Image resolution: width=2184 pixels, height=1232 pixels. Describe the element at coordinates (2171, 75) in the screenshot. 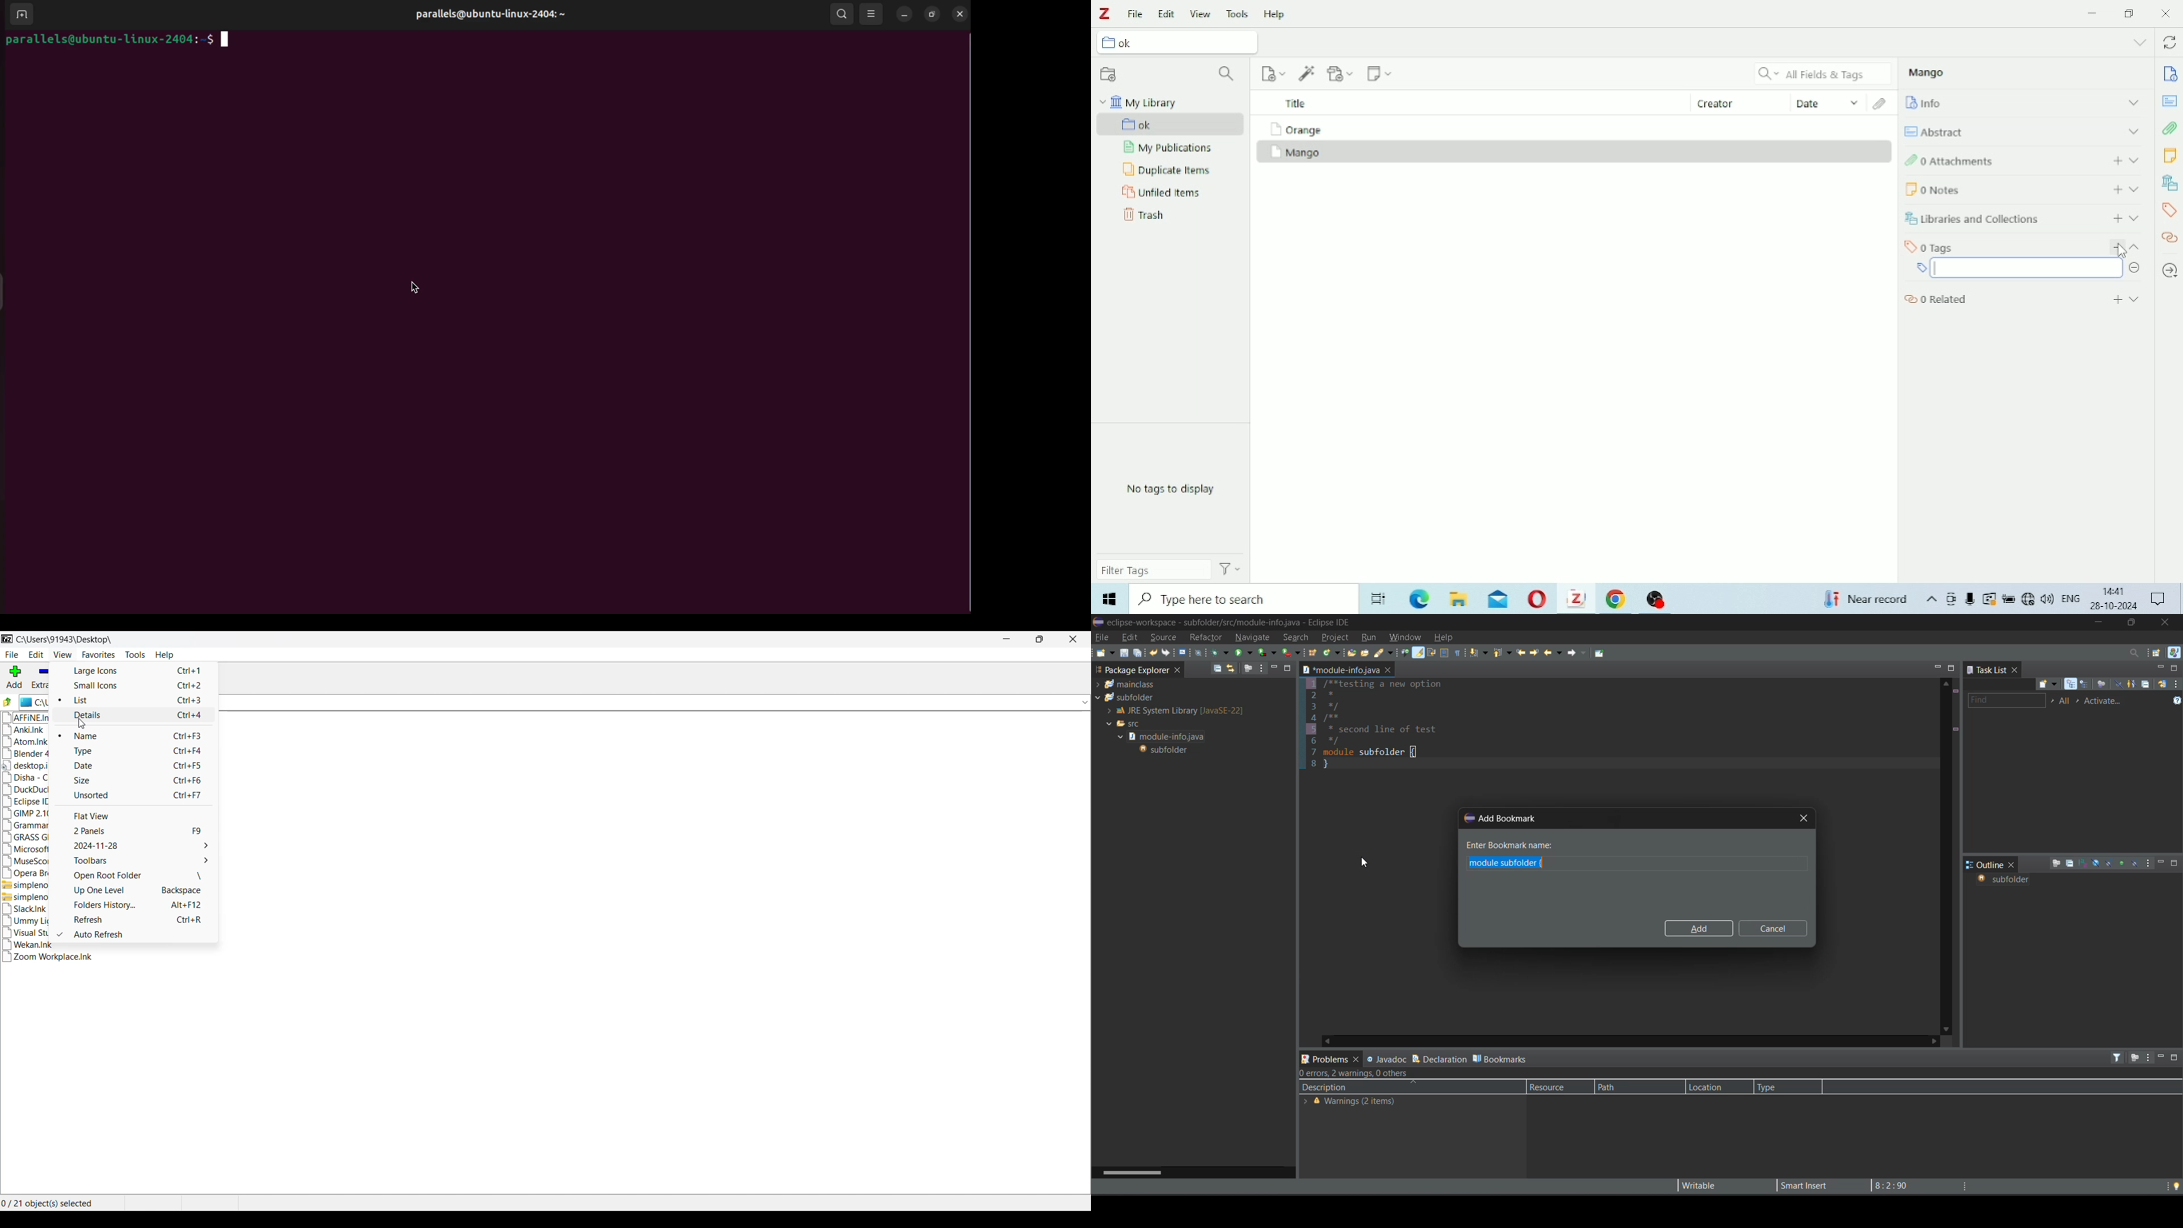

I see `Info` at that location.